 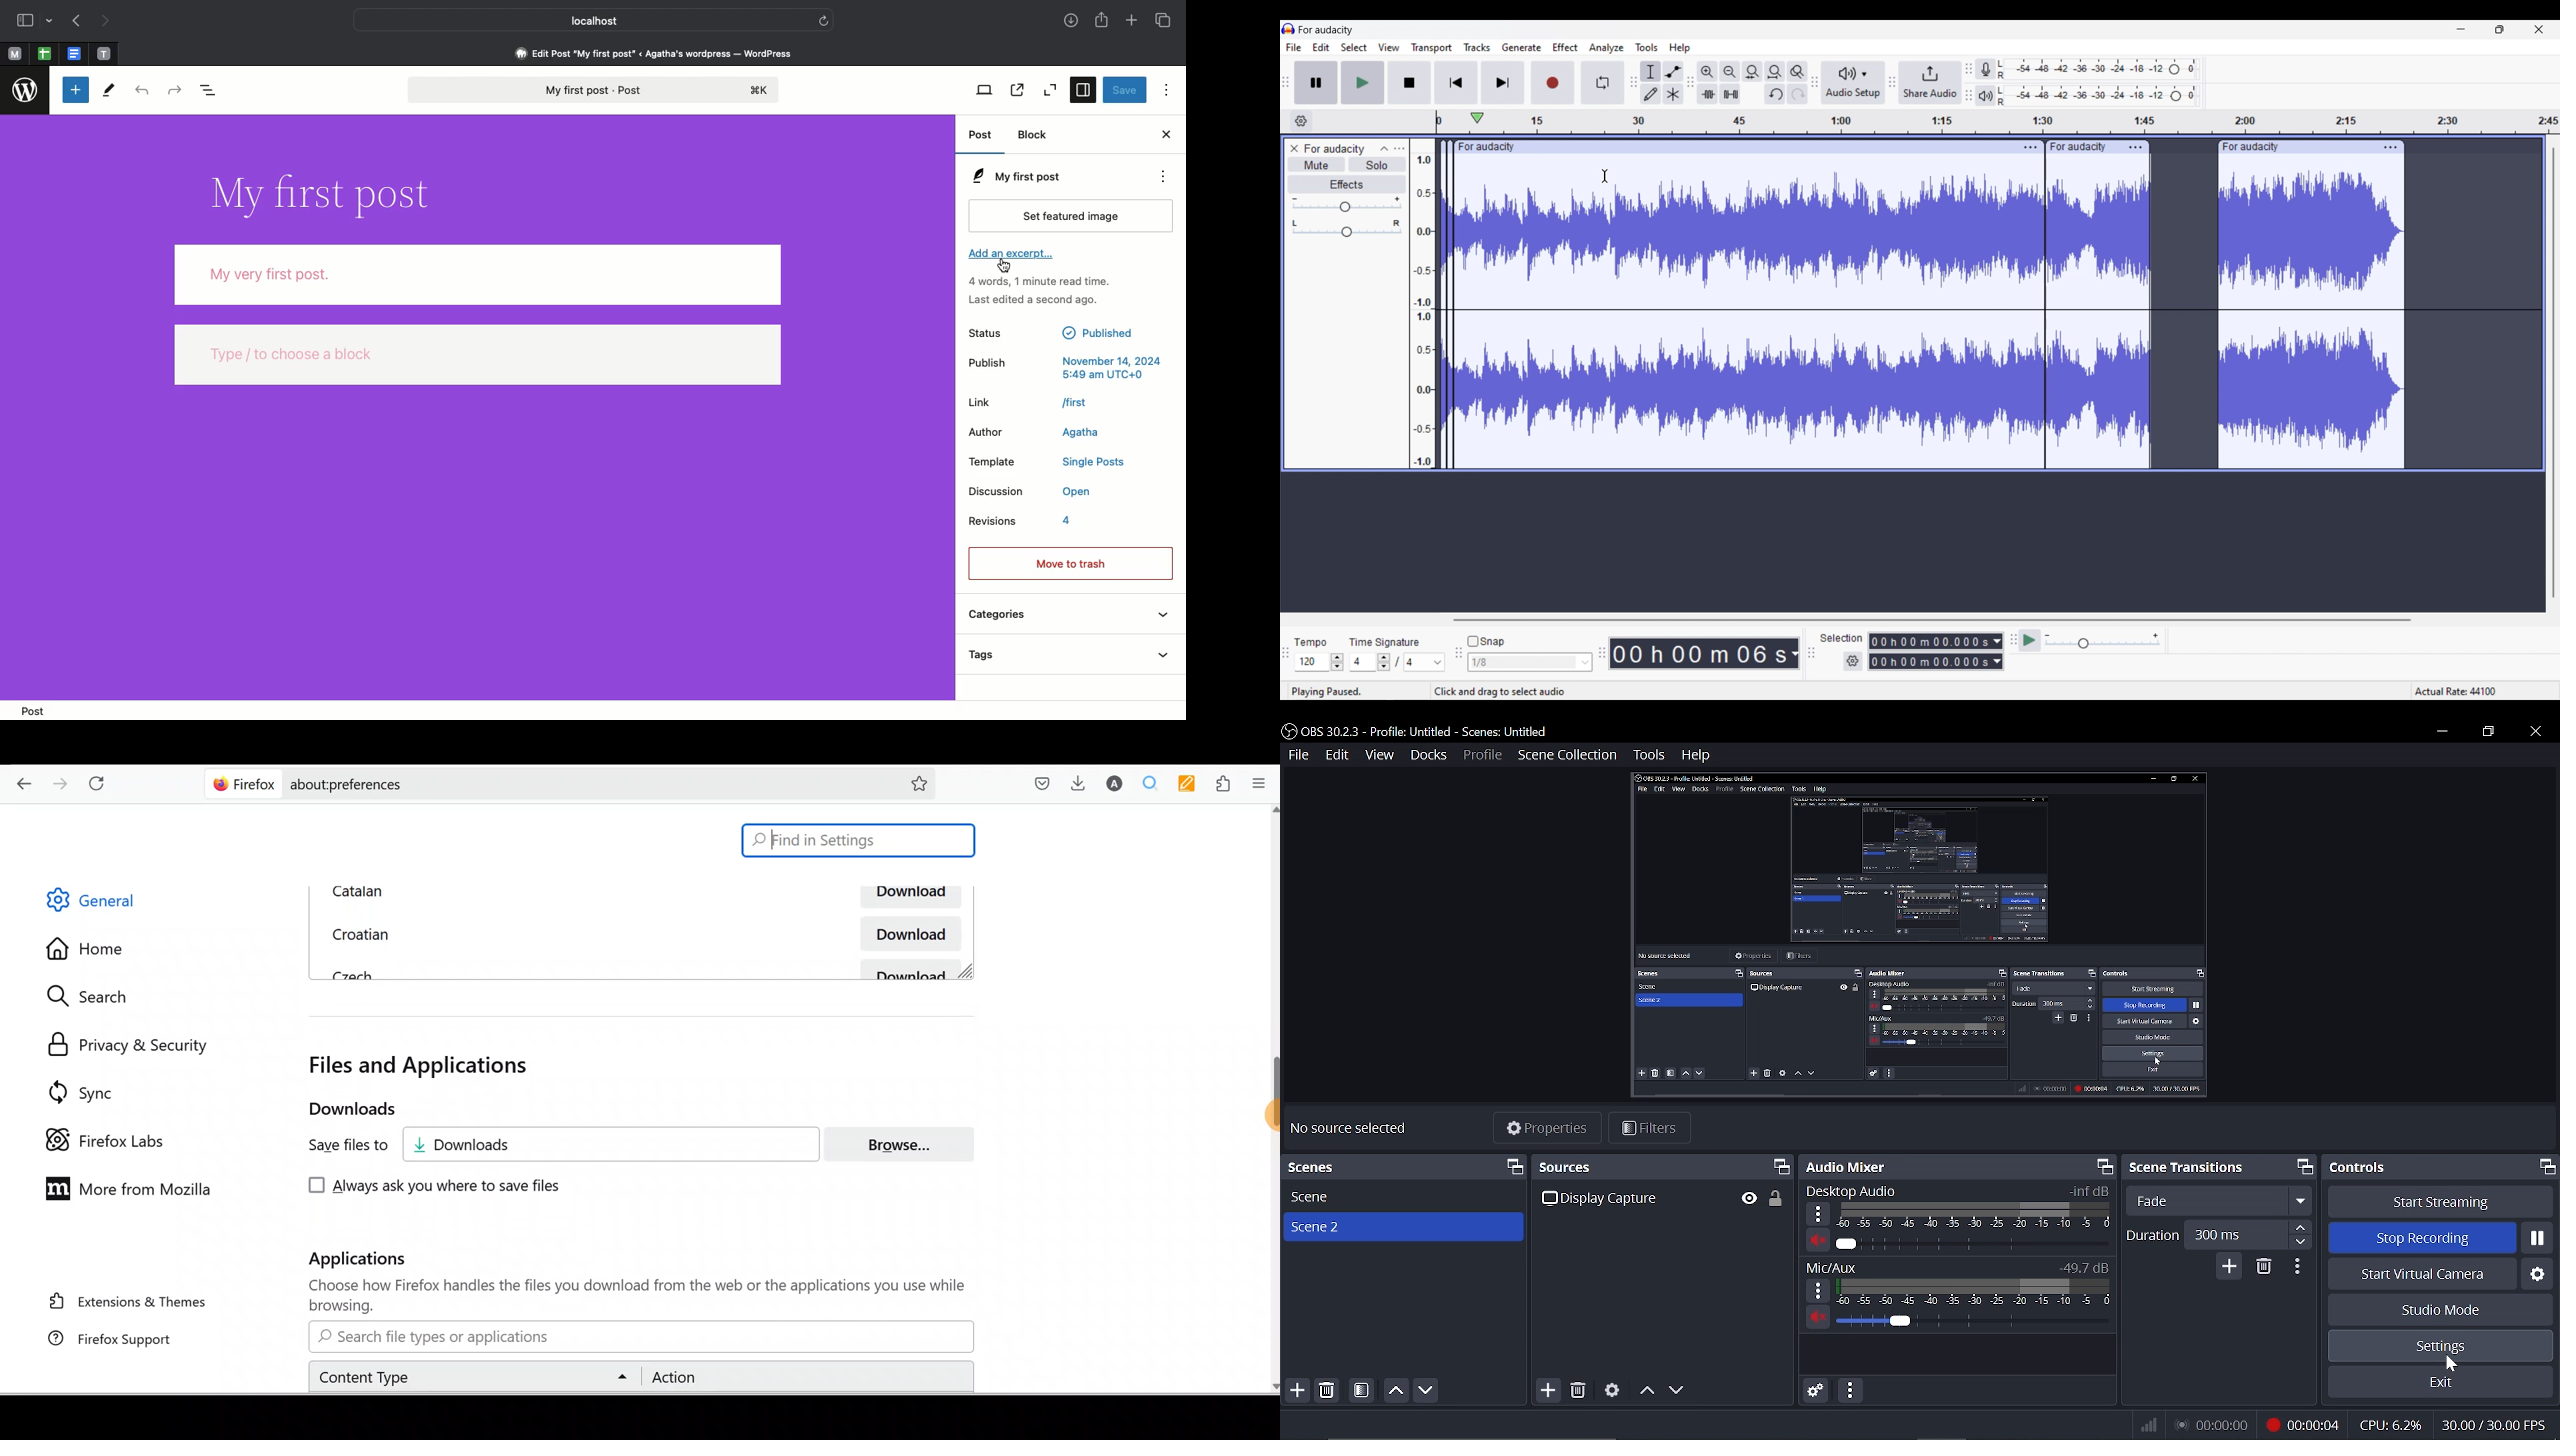 What do you see at coordinates (1272, 809) in the screenshot?
I see `scroll up` at bounding box center [1272, 809].